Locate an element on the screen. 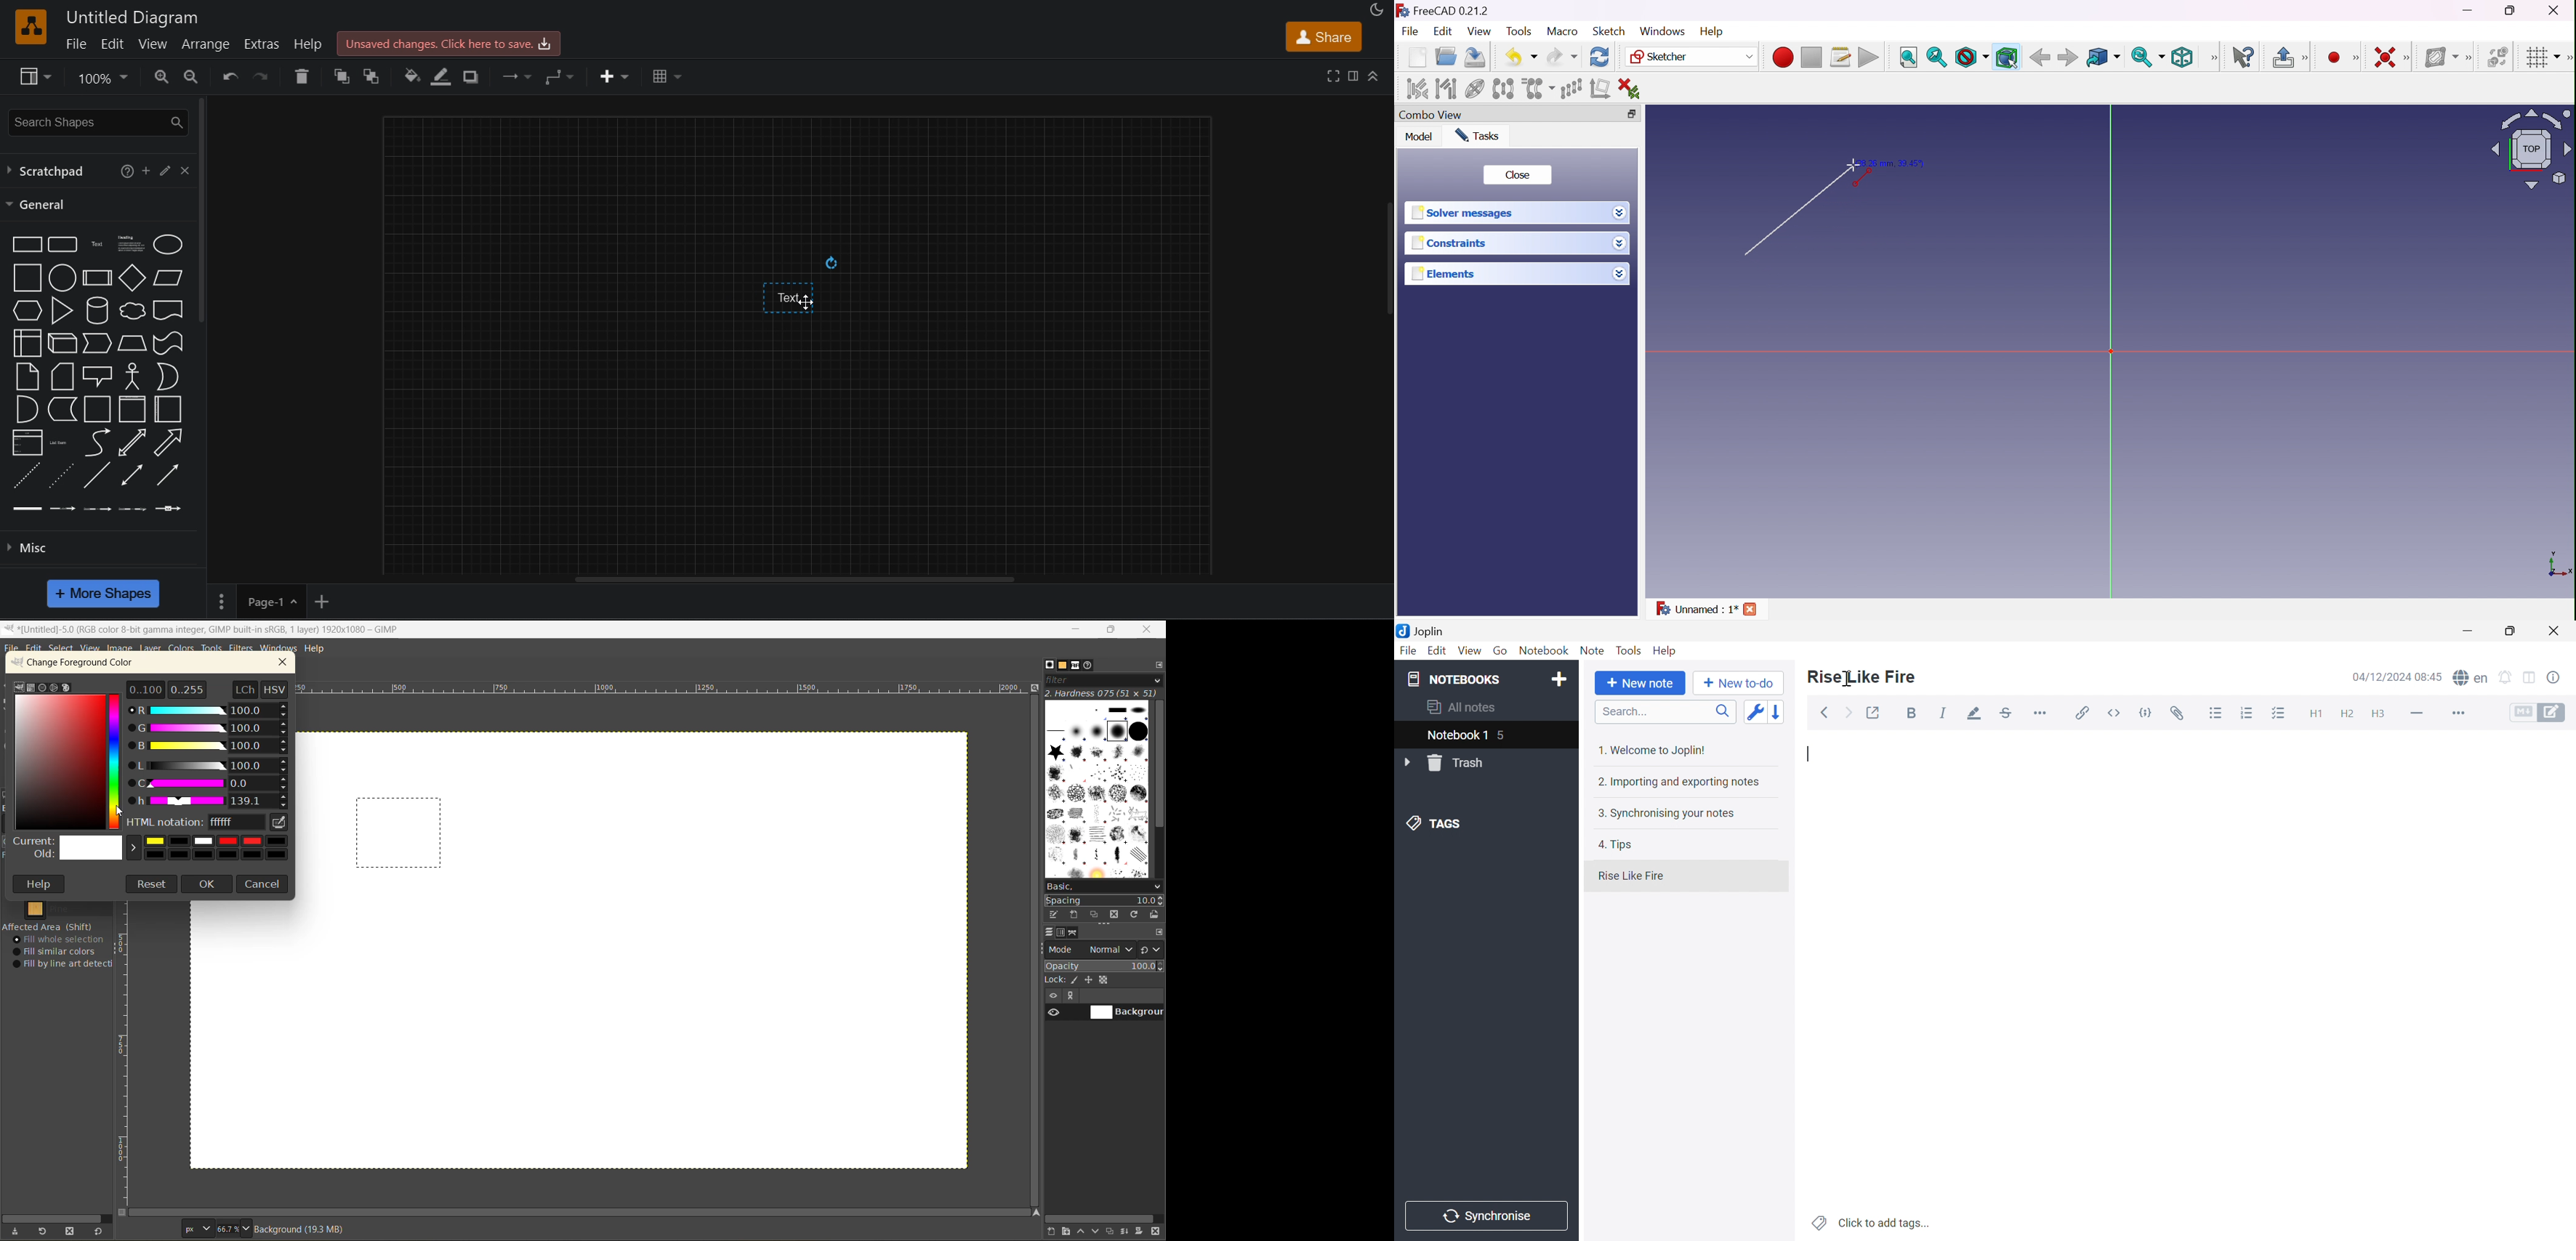 The width and height of the screenshot is (2576, 1260). html notation is located at coordinates (197, 824).